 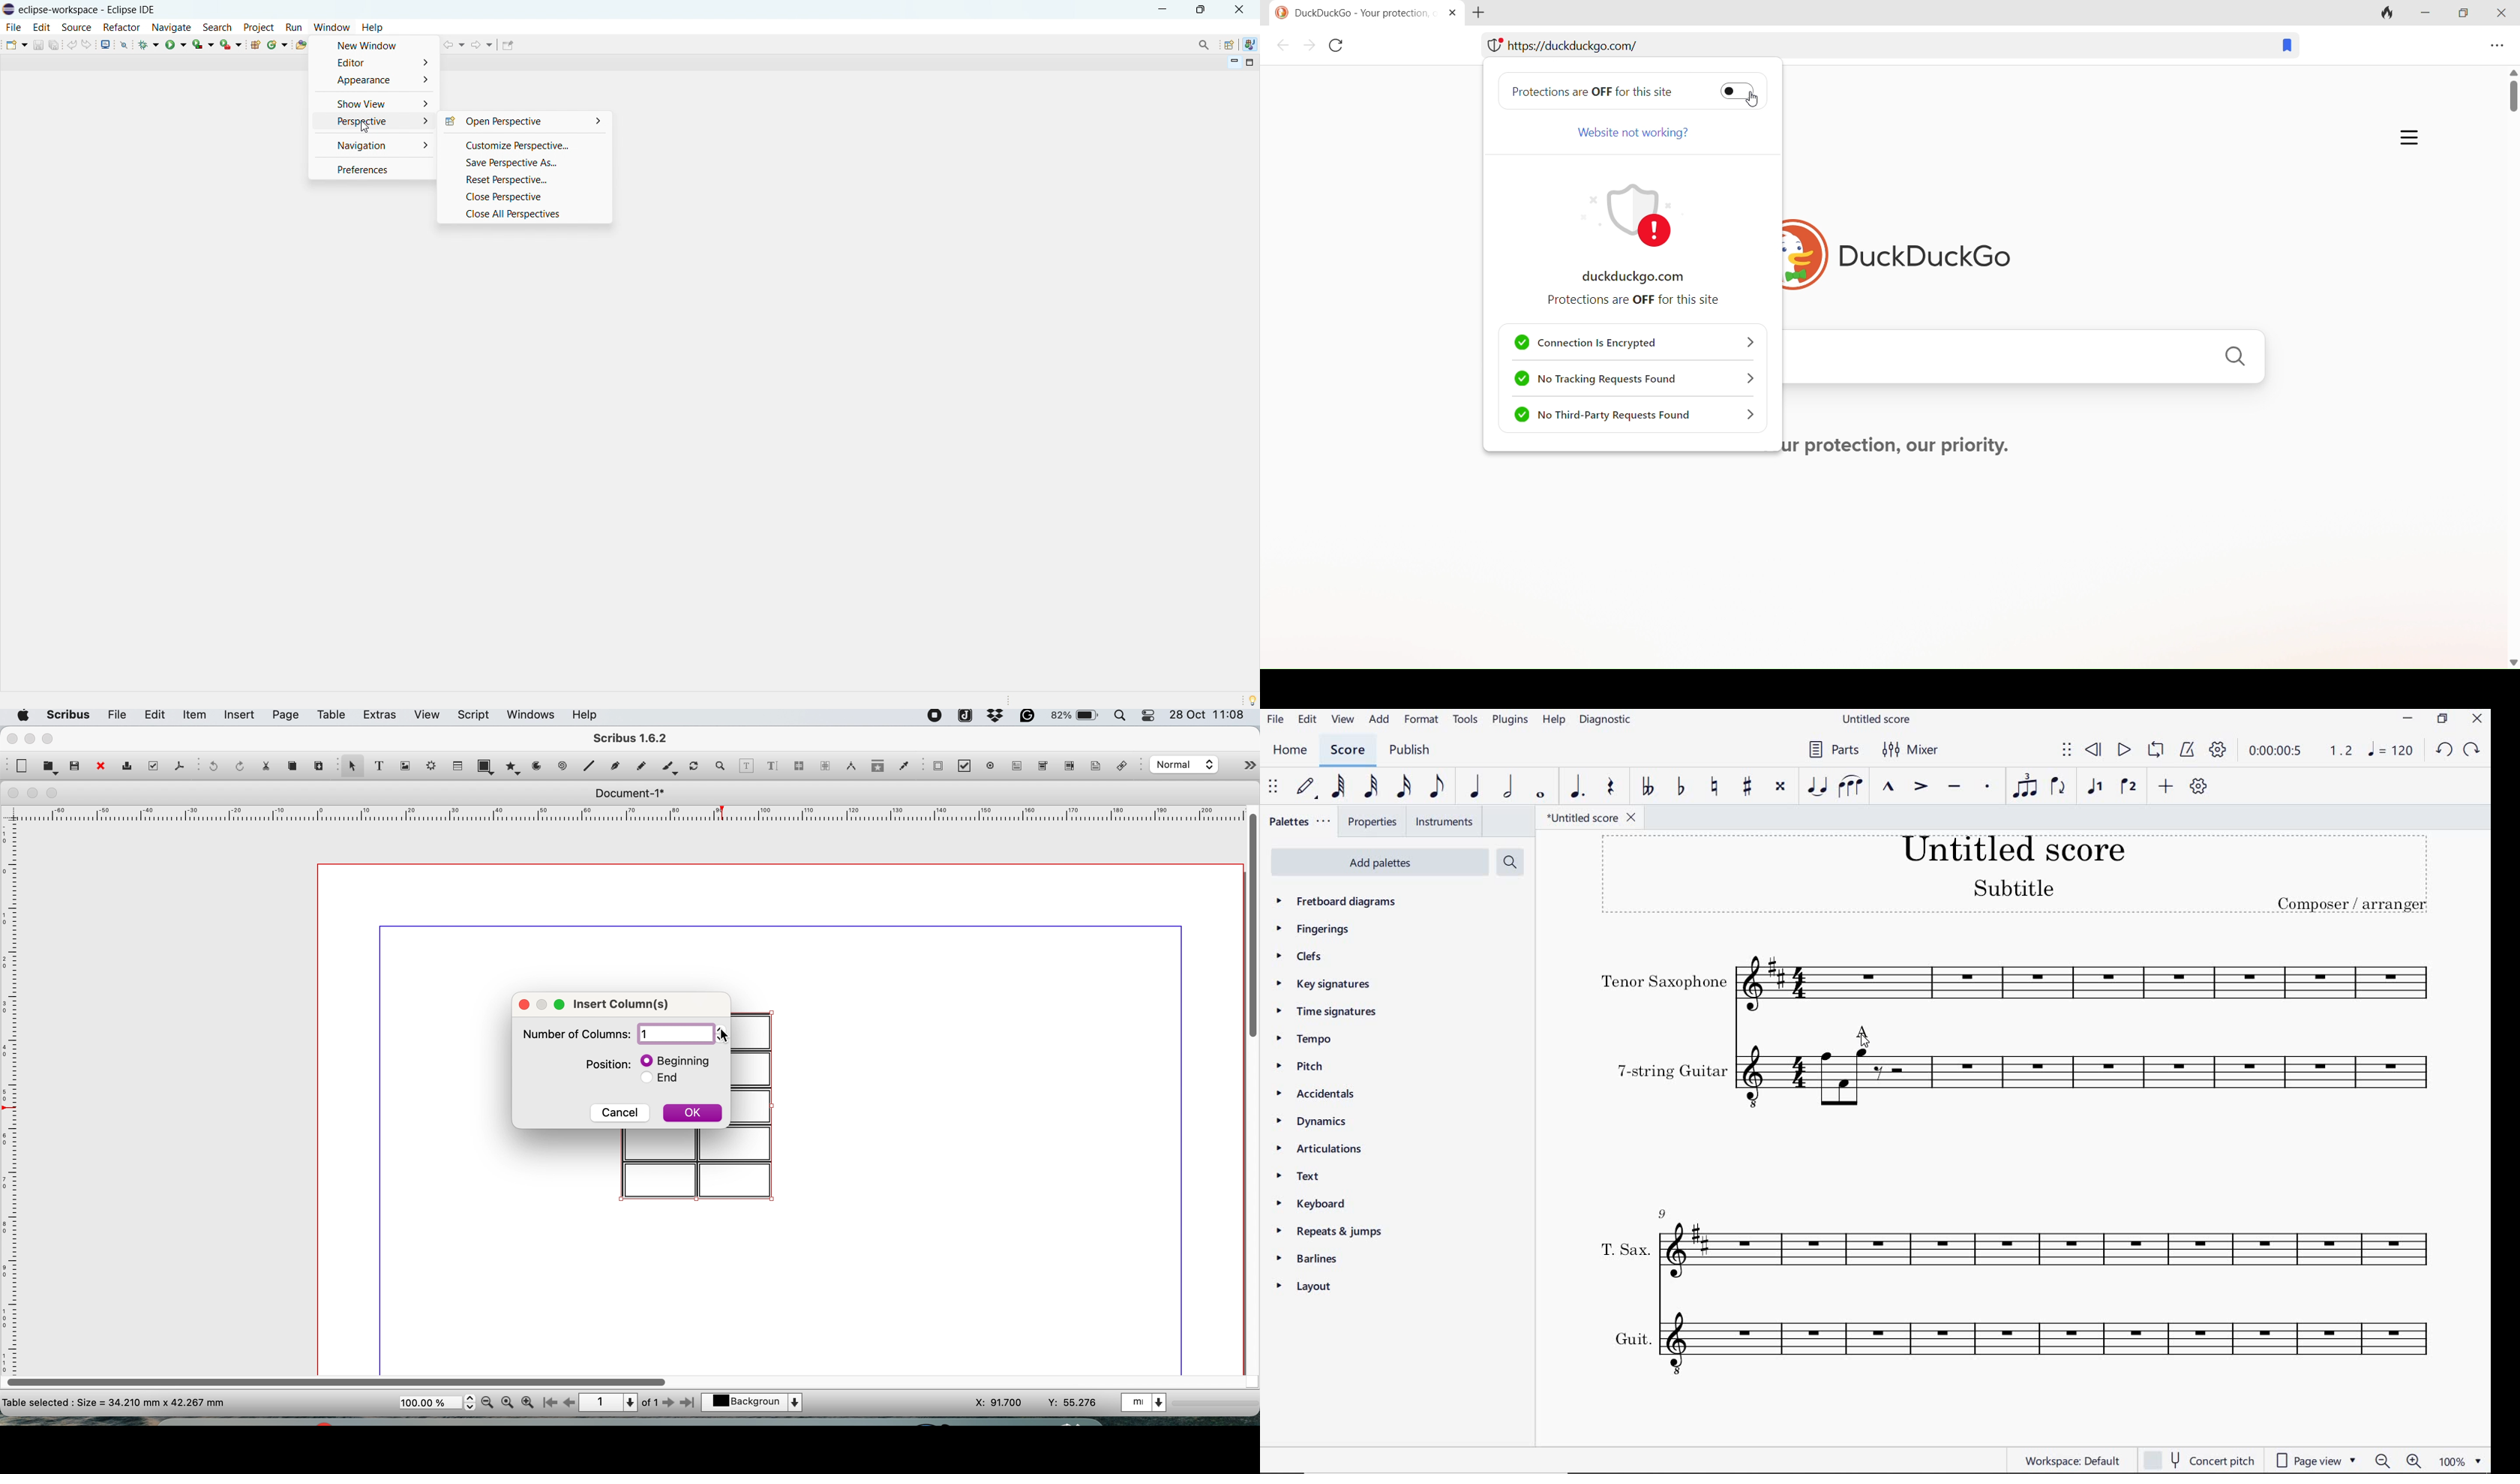 I want to click on select the image preview quality, so click(x=1182, y=765).